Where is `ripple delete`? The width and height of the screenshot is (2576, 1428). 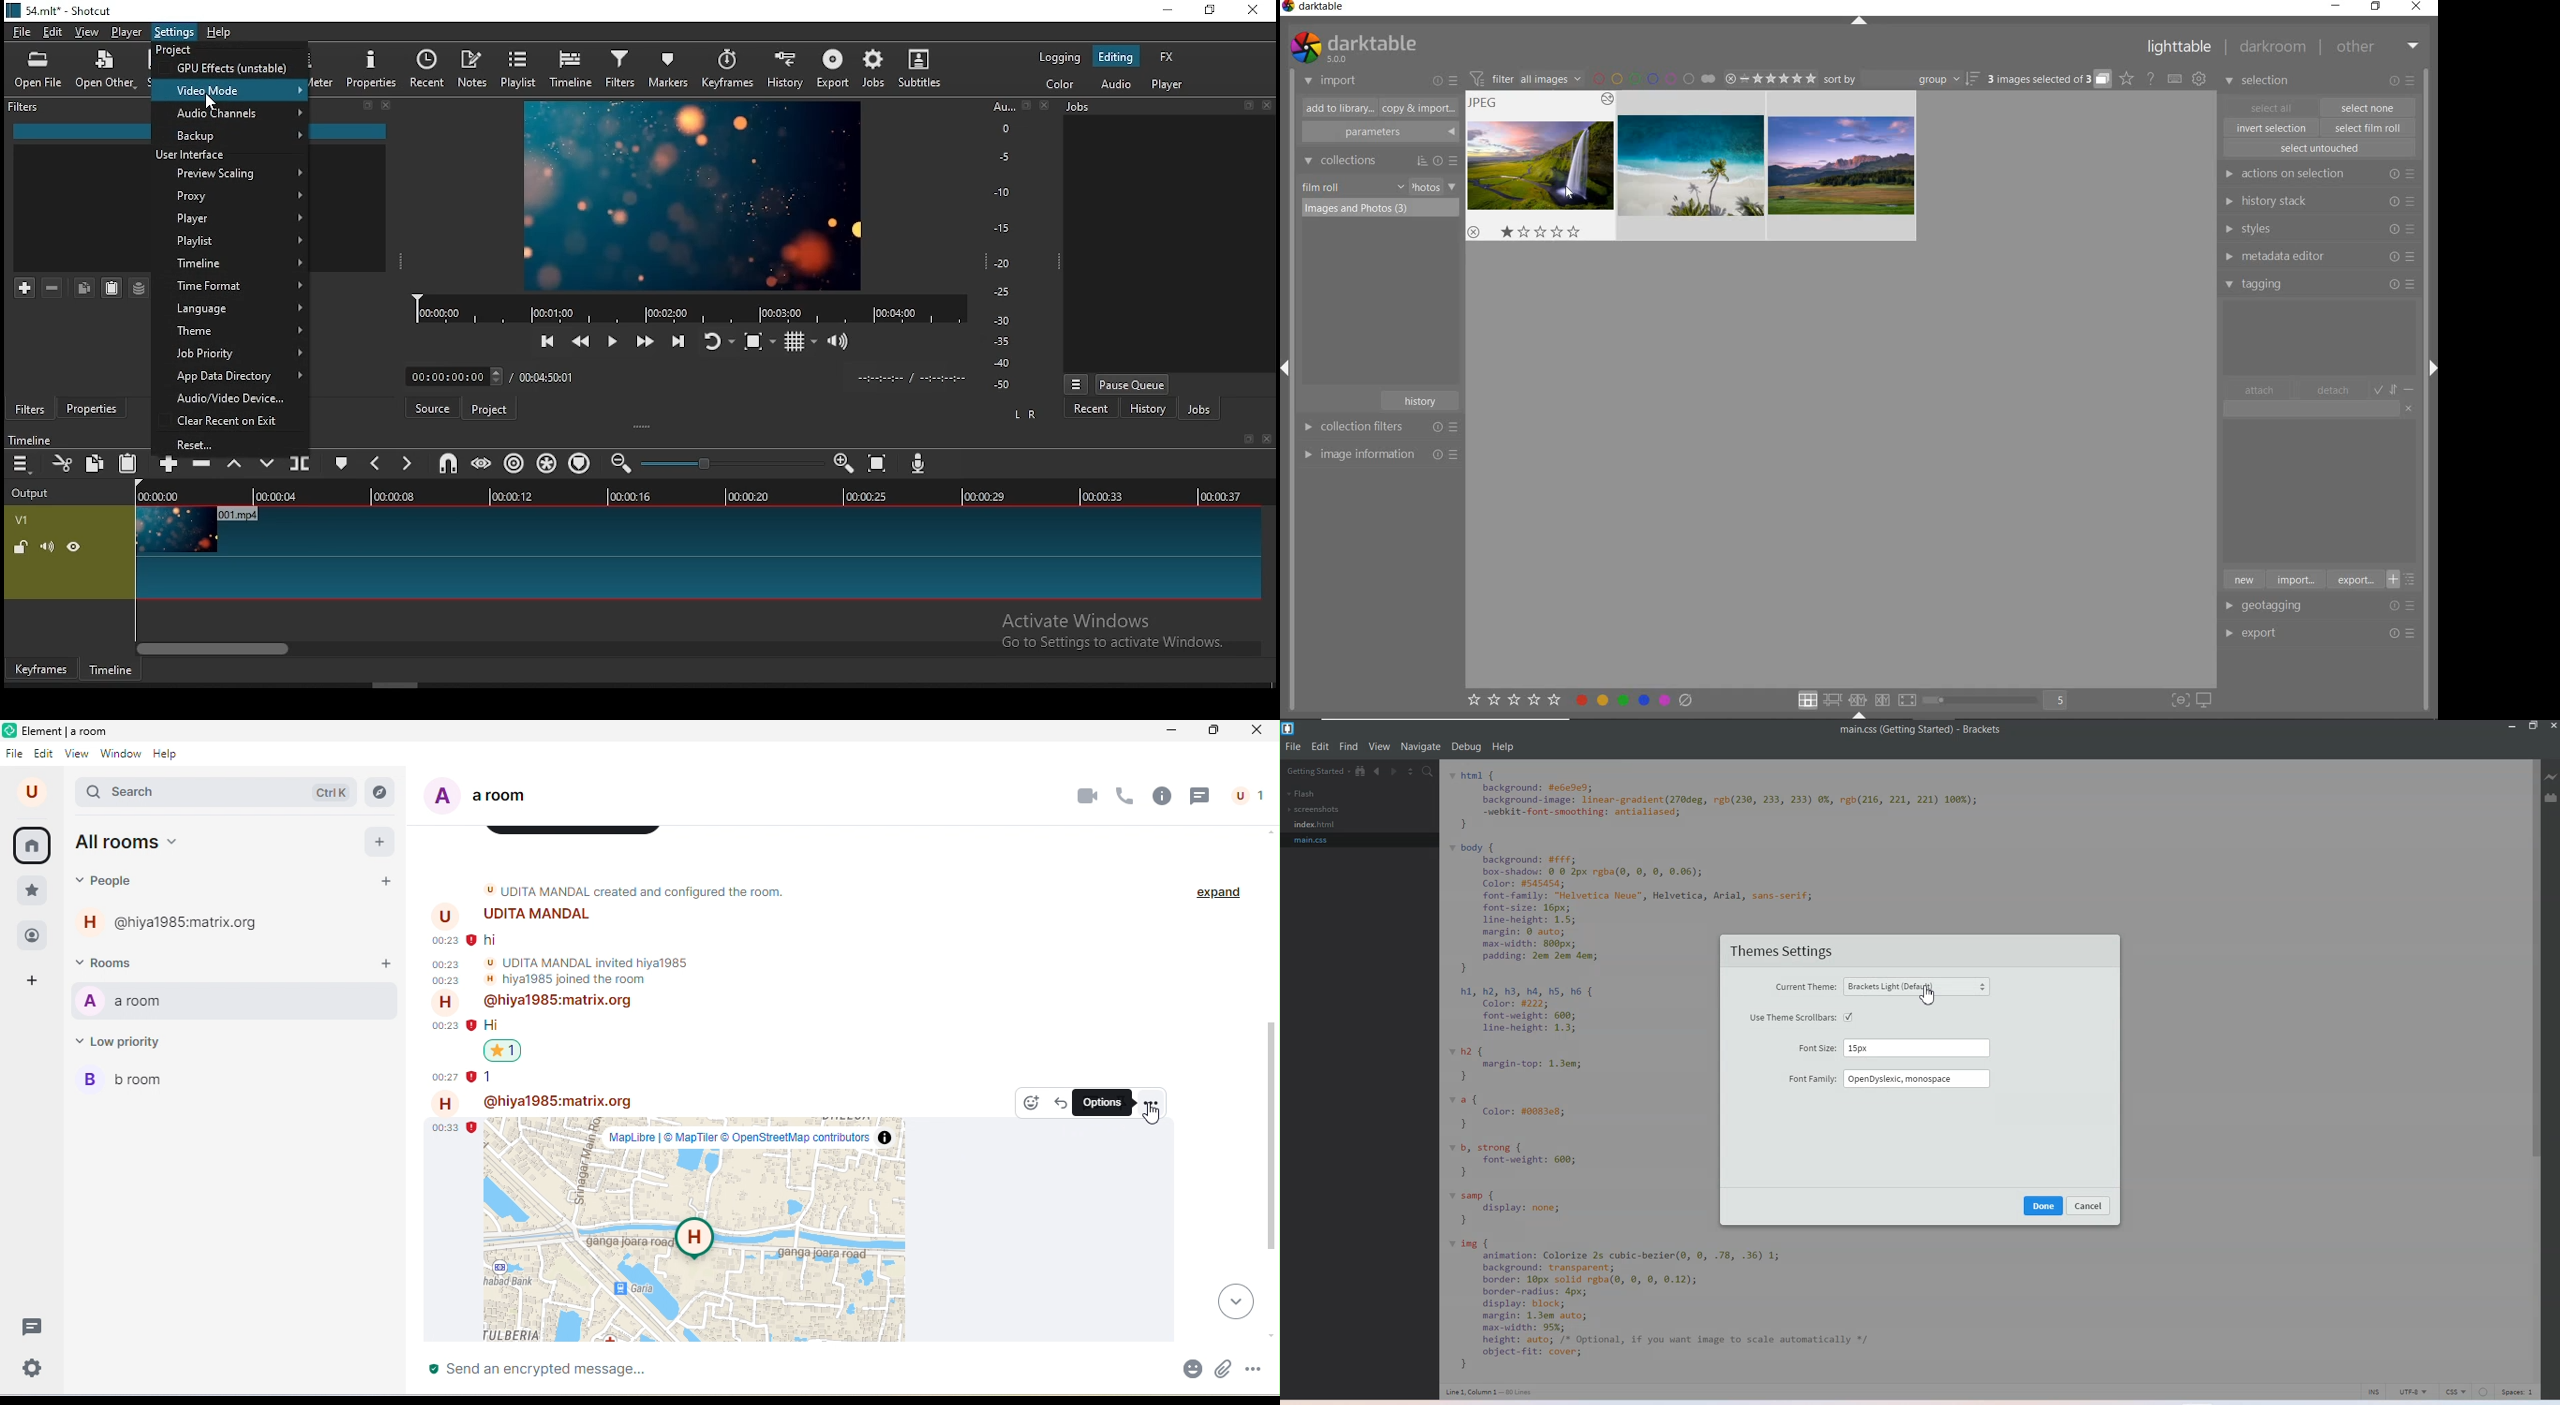 ripple delete is located at coordinates (201, 466).